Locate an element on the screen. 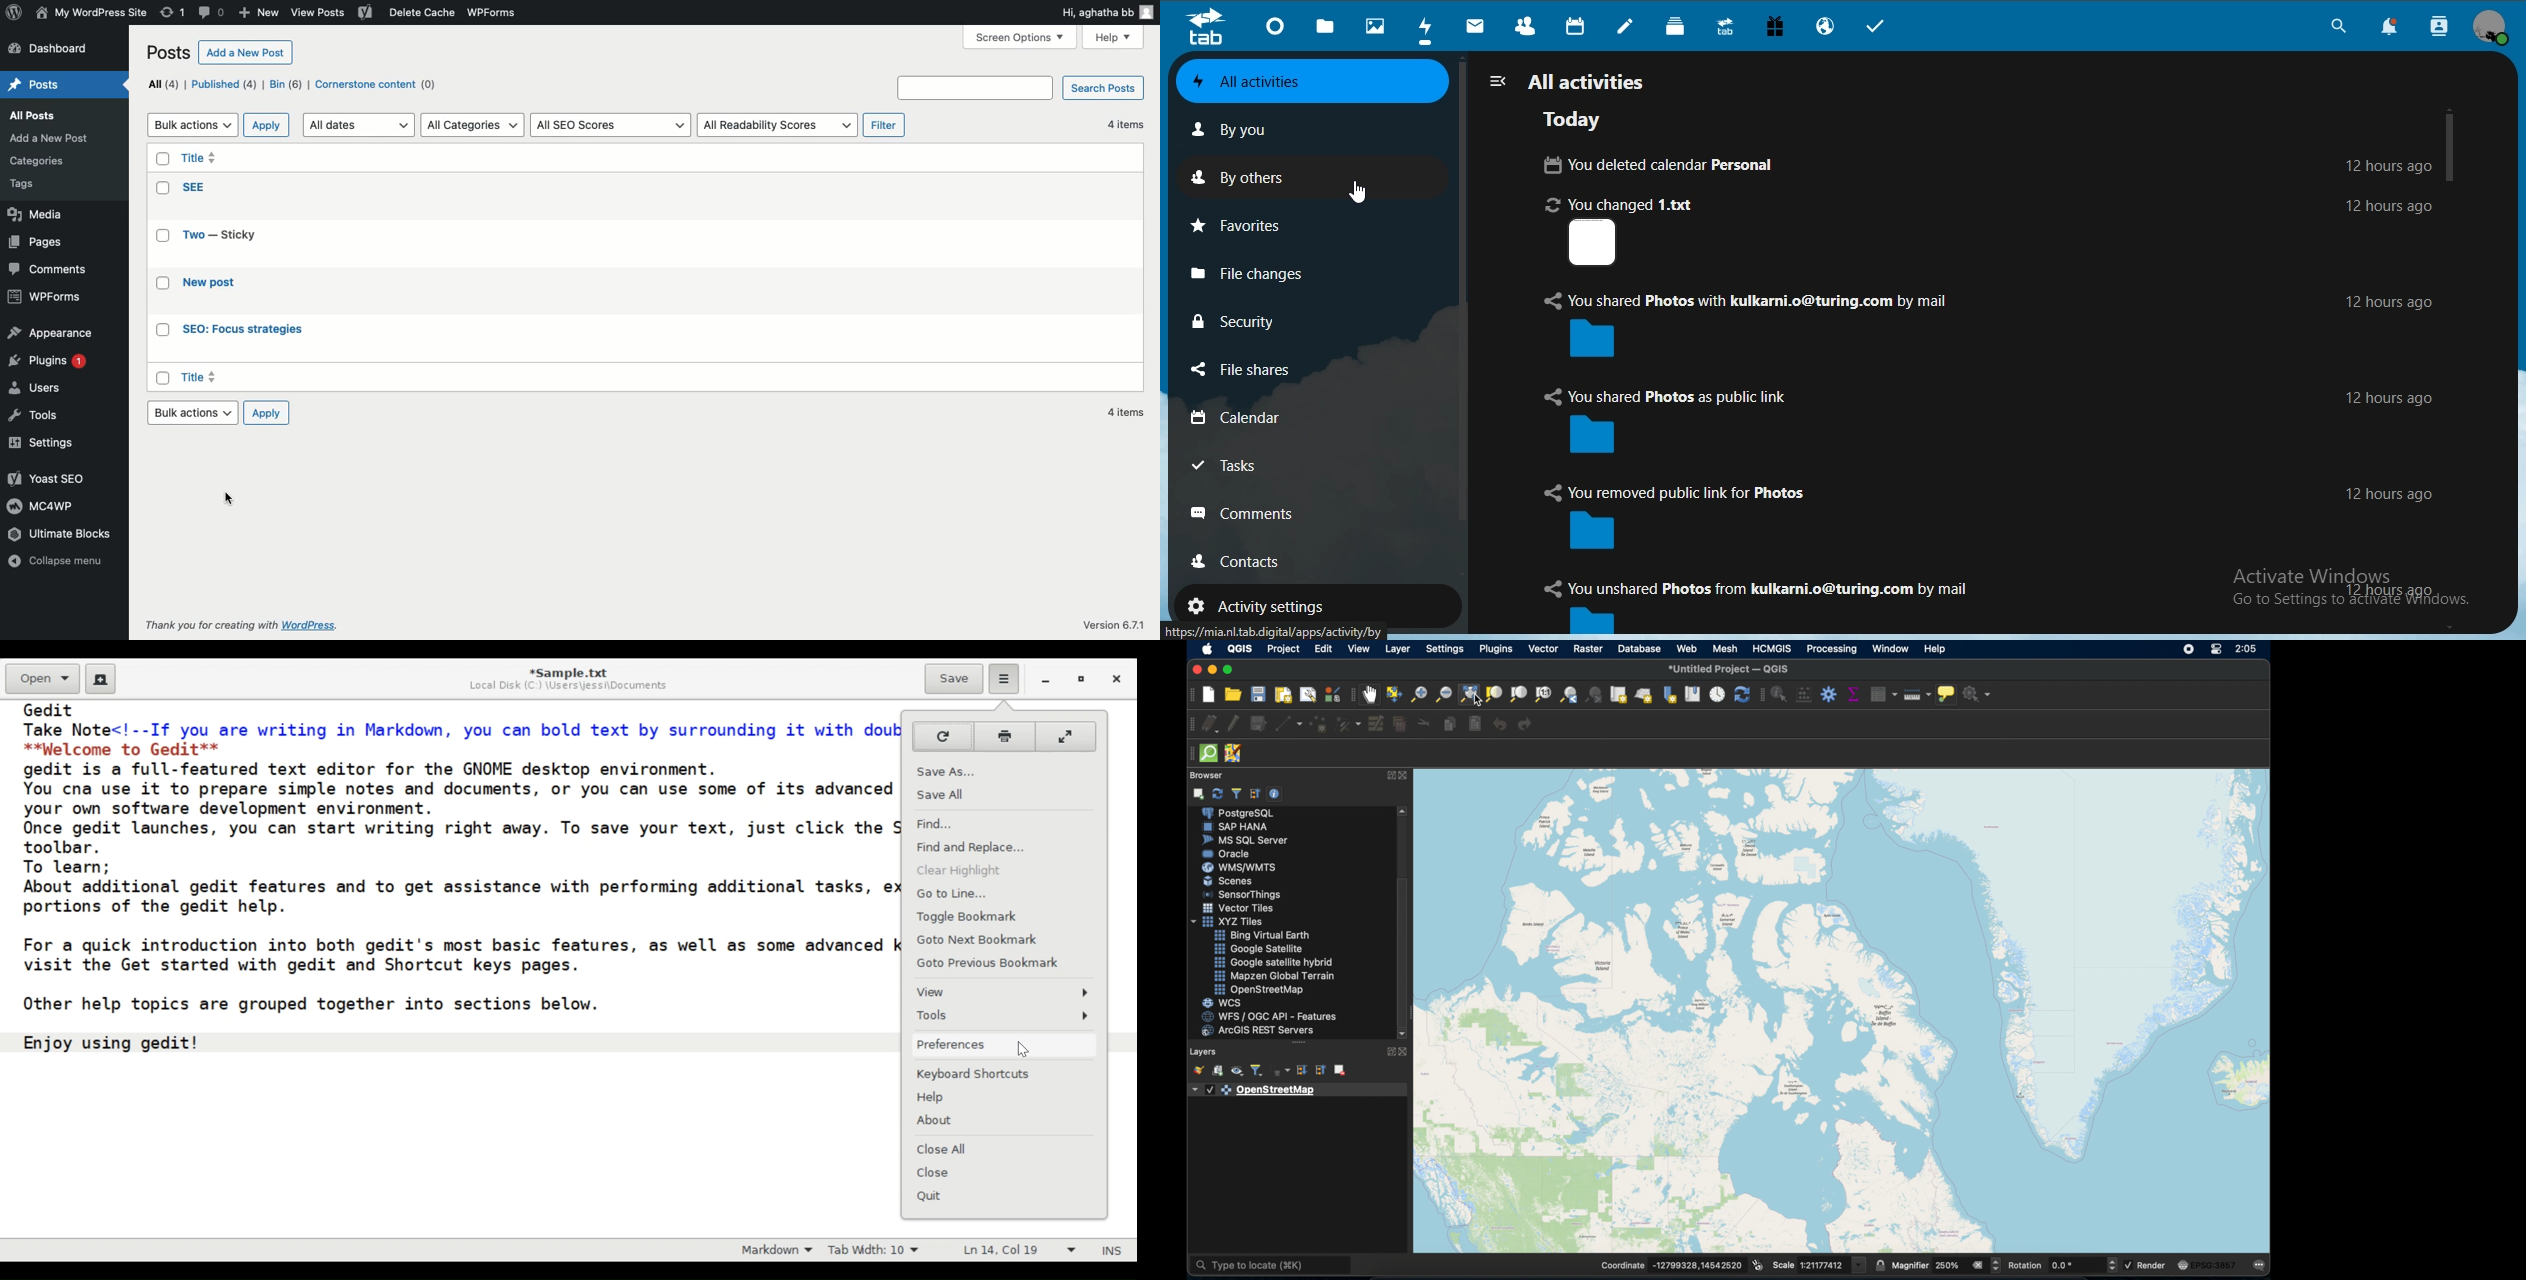 This screenshot has width=2548, height=1288. All dates is located at coordinates (359, 126).